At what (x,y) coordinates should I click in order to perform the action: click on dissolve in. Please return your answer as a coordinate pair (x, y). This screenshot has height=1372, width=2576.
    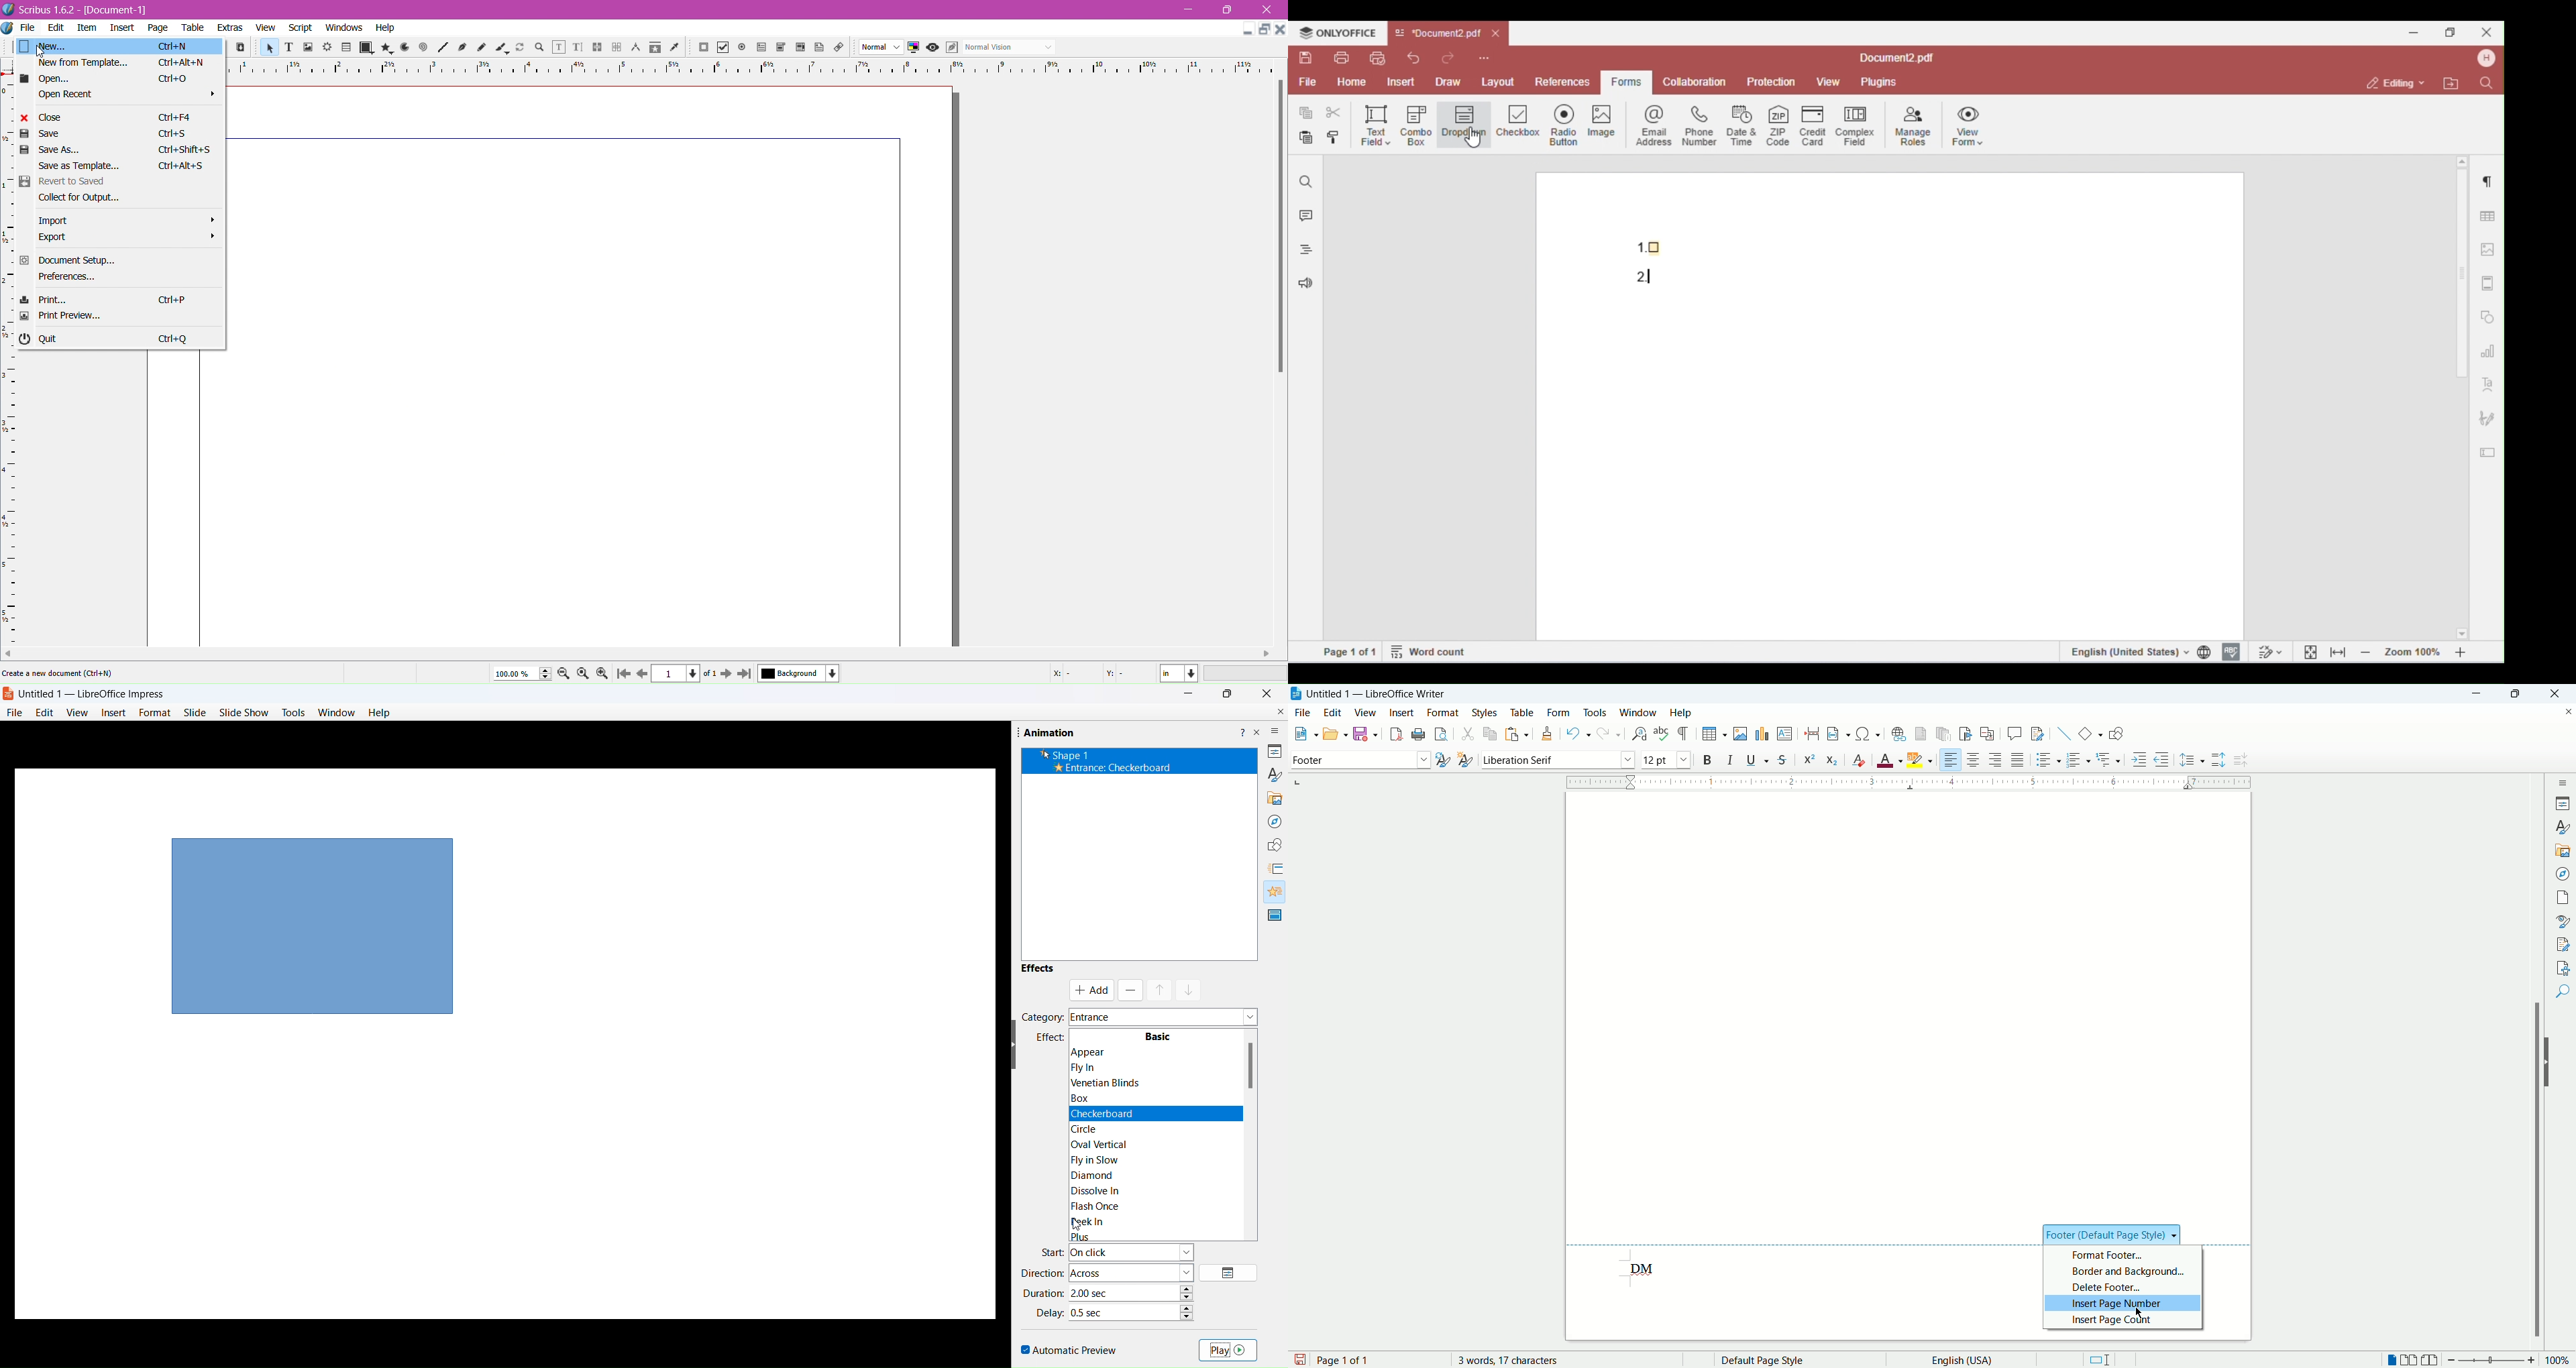
    Looking at the image, I should click on (1102, 1190).